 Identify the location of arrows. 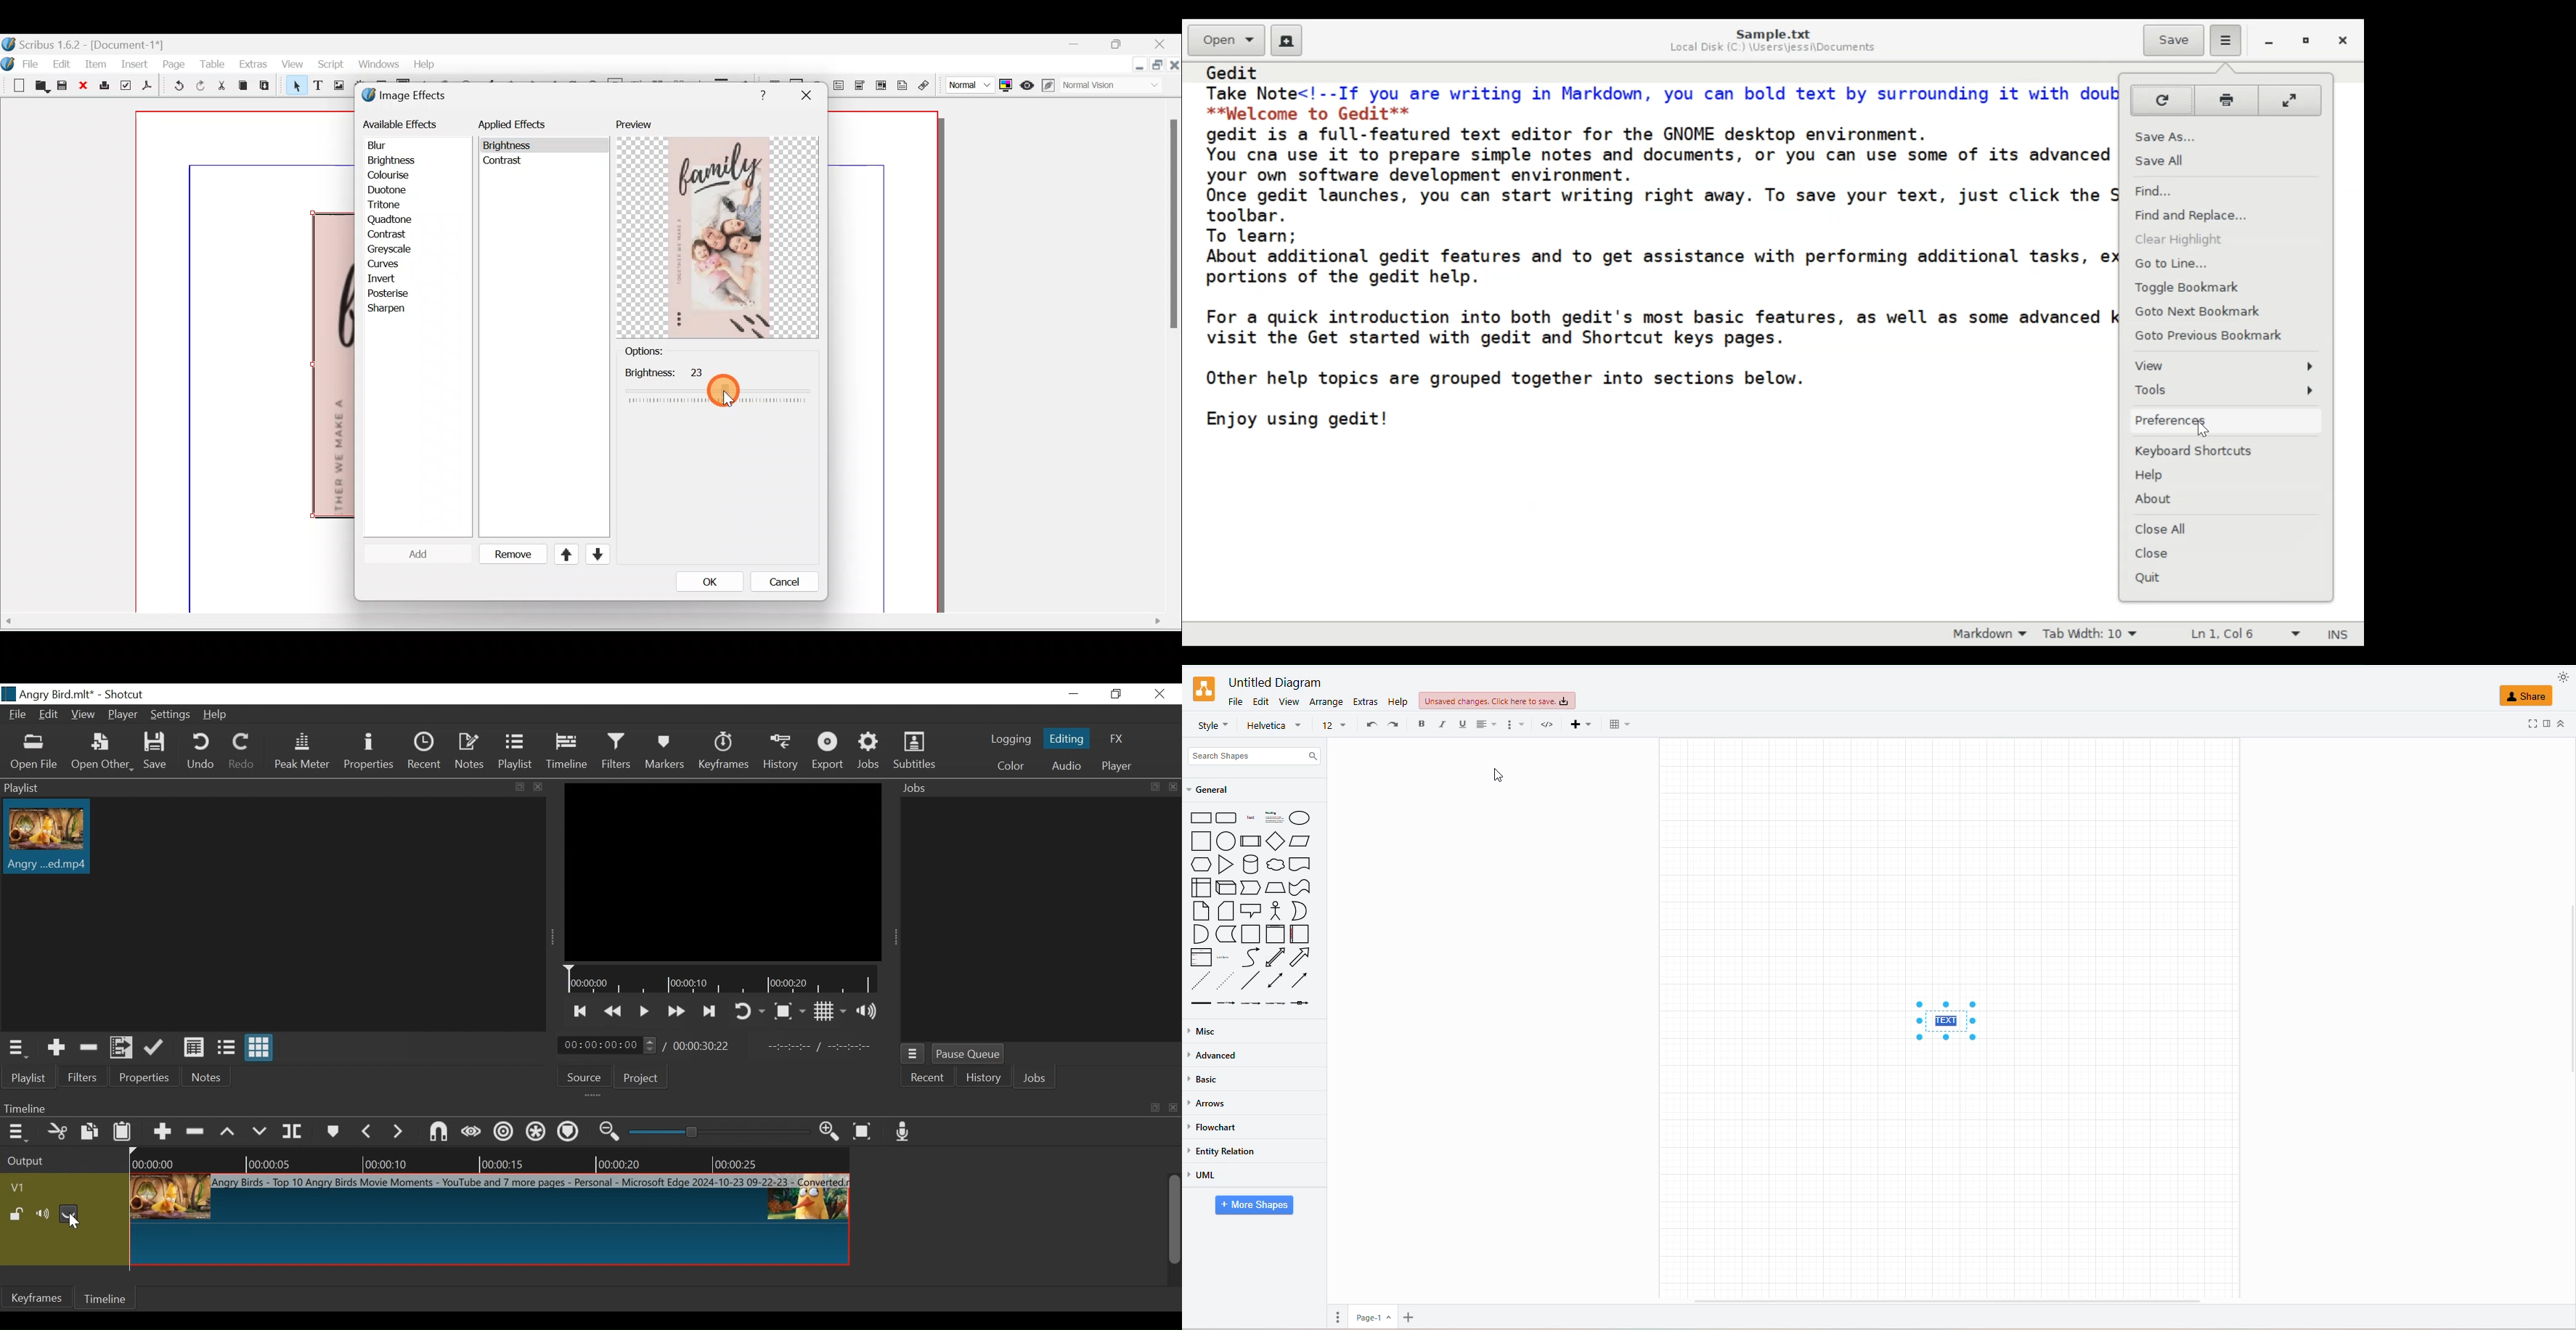
(1210, 1104).